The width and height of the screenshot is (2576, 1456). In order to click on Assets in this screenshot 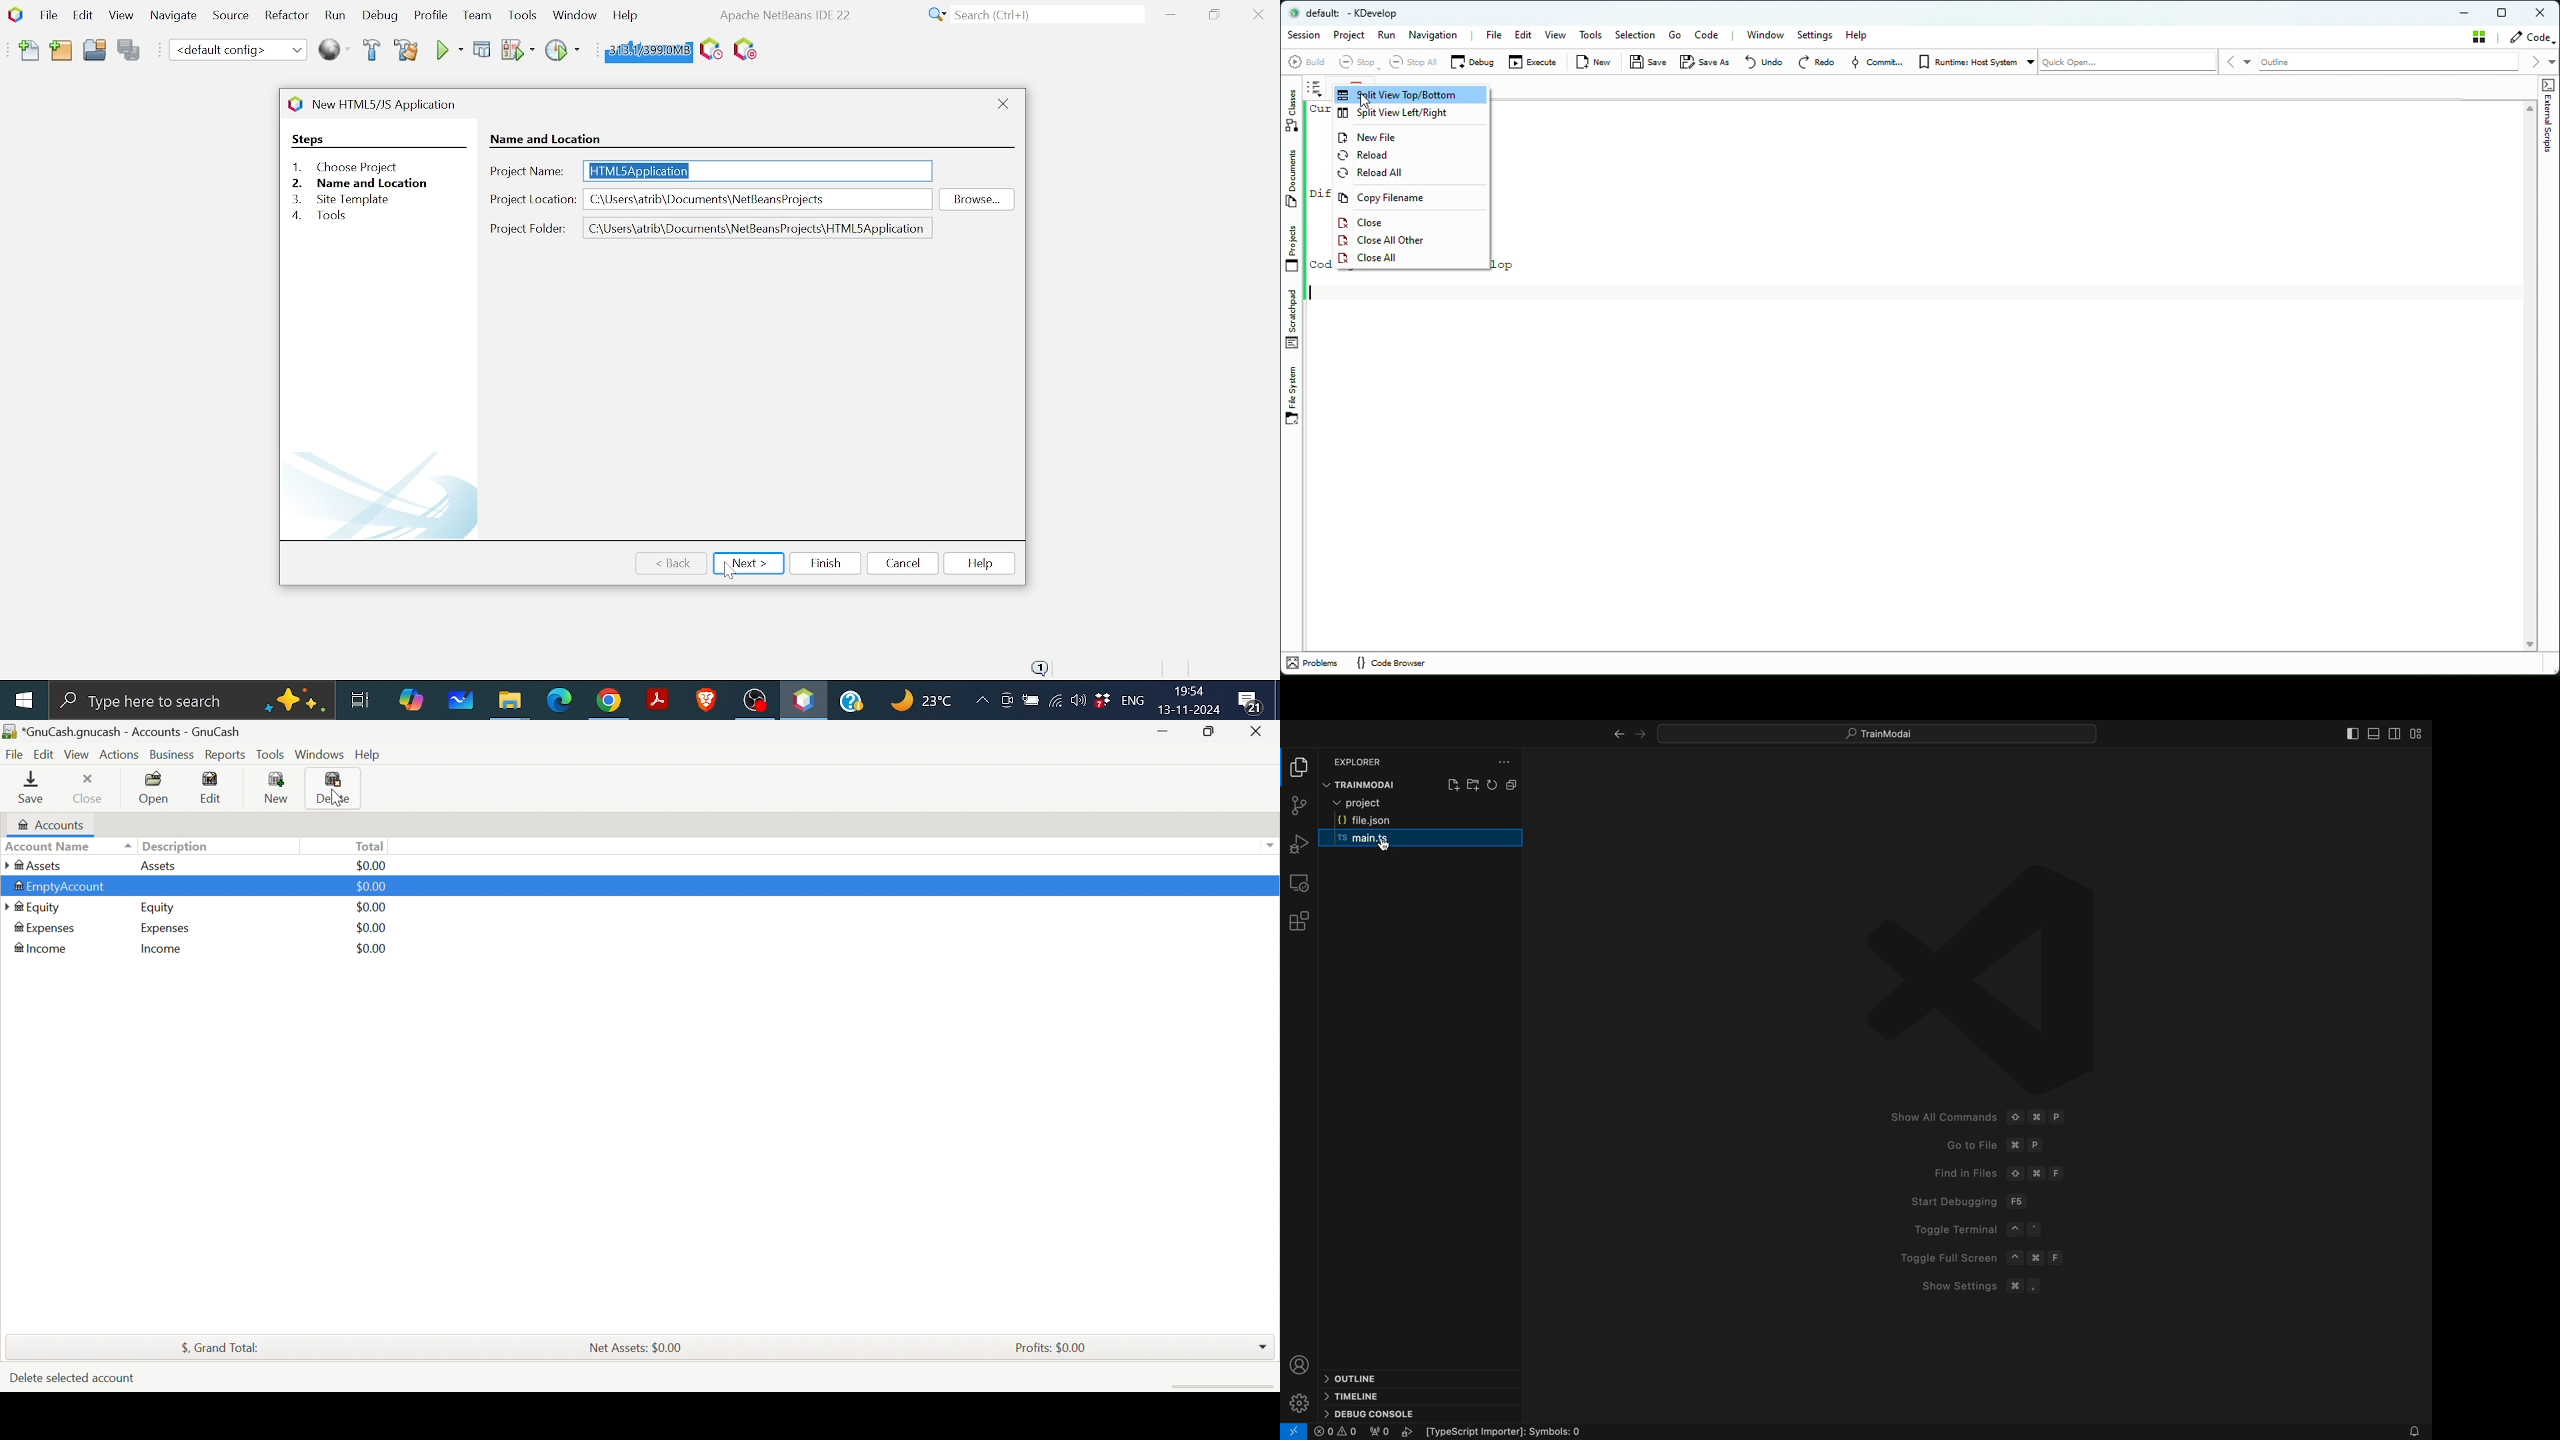, I will do `click(159, 867)`.